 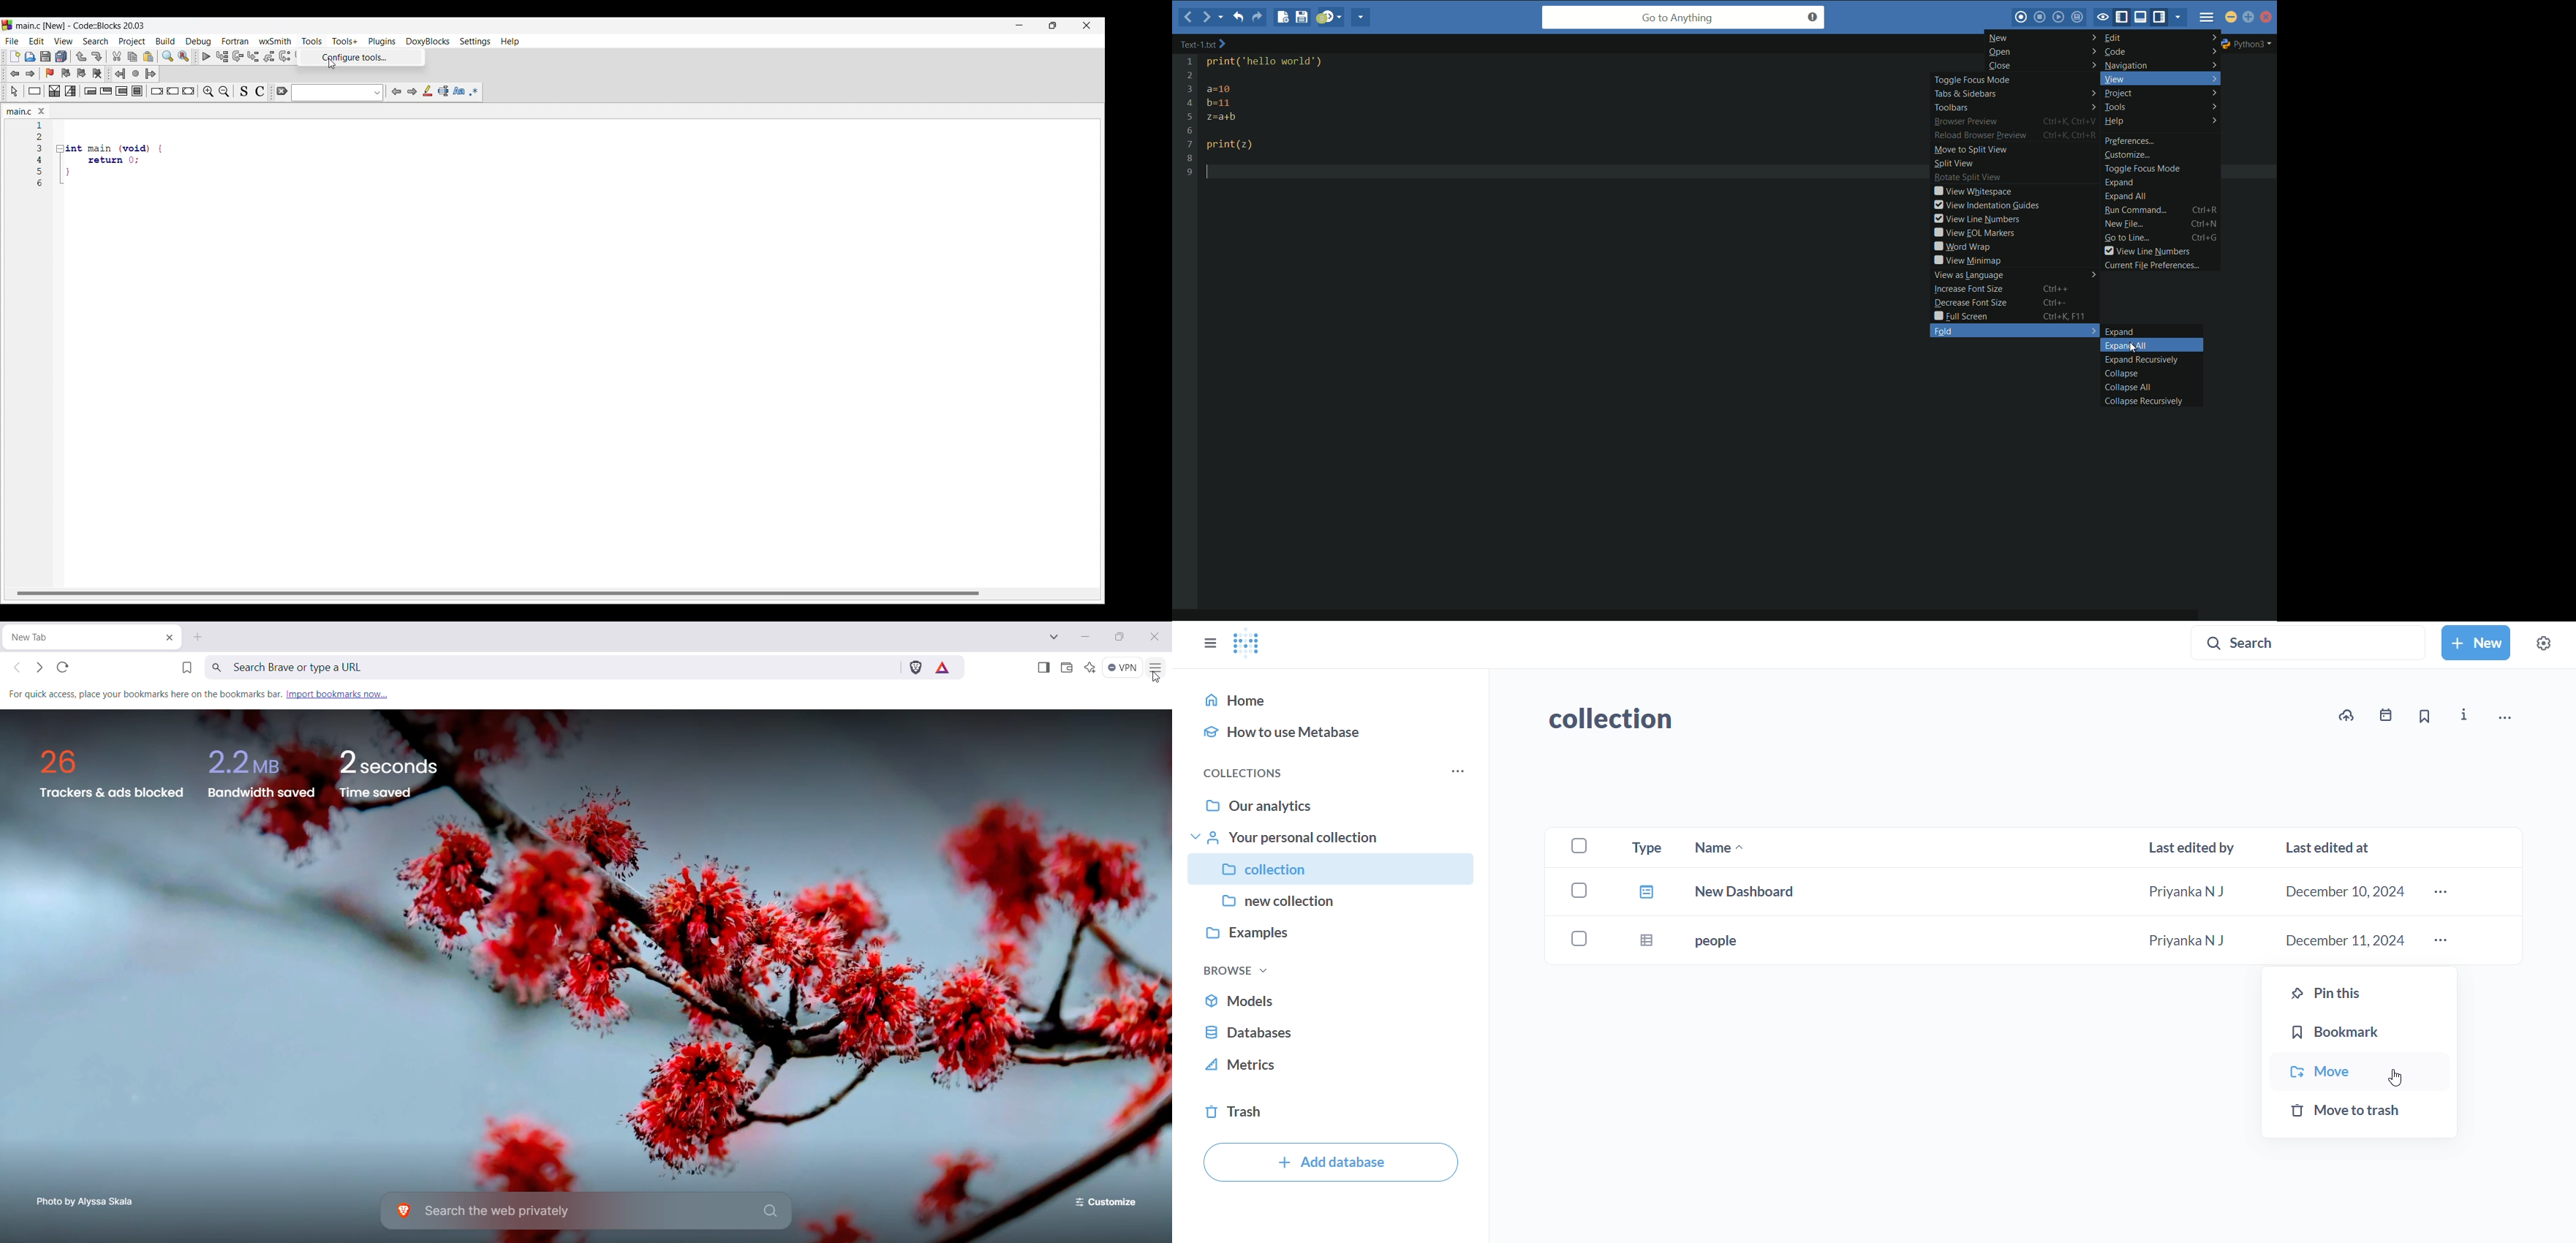 I want to click on Highlight, so click(x=428, y=91).